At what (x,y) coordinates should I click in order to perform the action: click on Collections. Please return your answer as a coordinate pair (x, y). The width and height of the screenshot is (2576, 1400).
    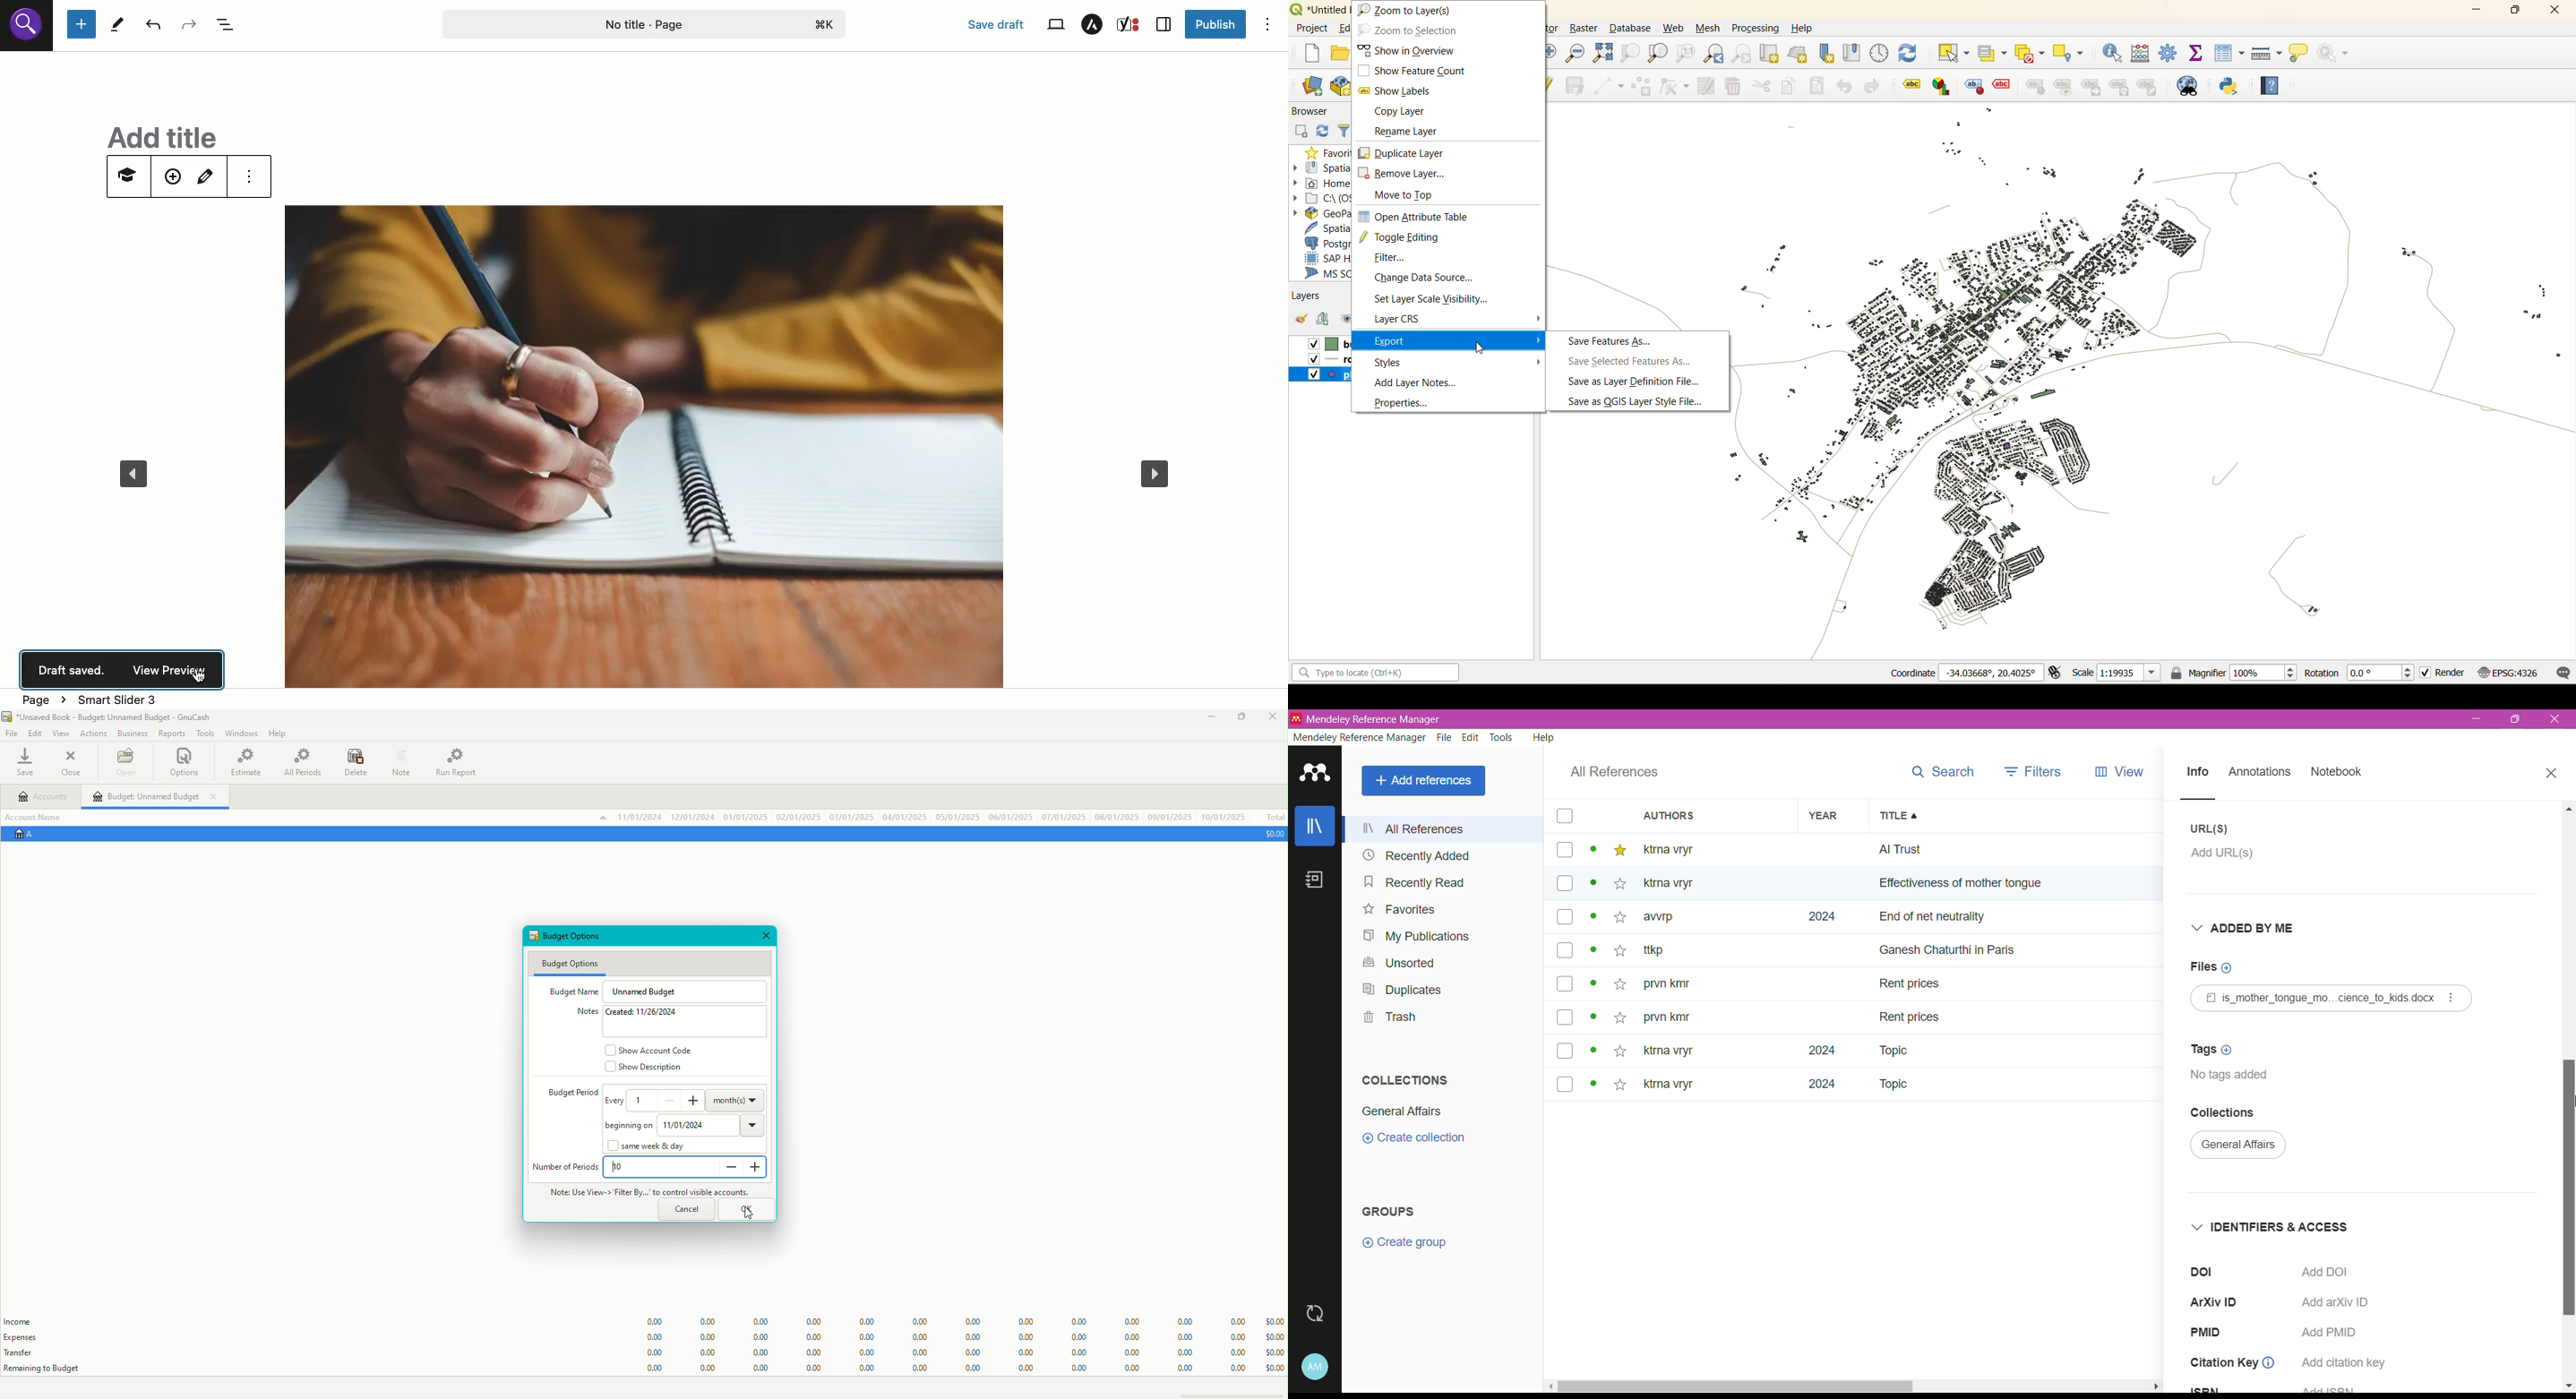
    Looking at the image, I should click on (2226, 1114).